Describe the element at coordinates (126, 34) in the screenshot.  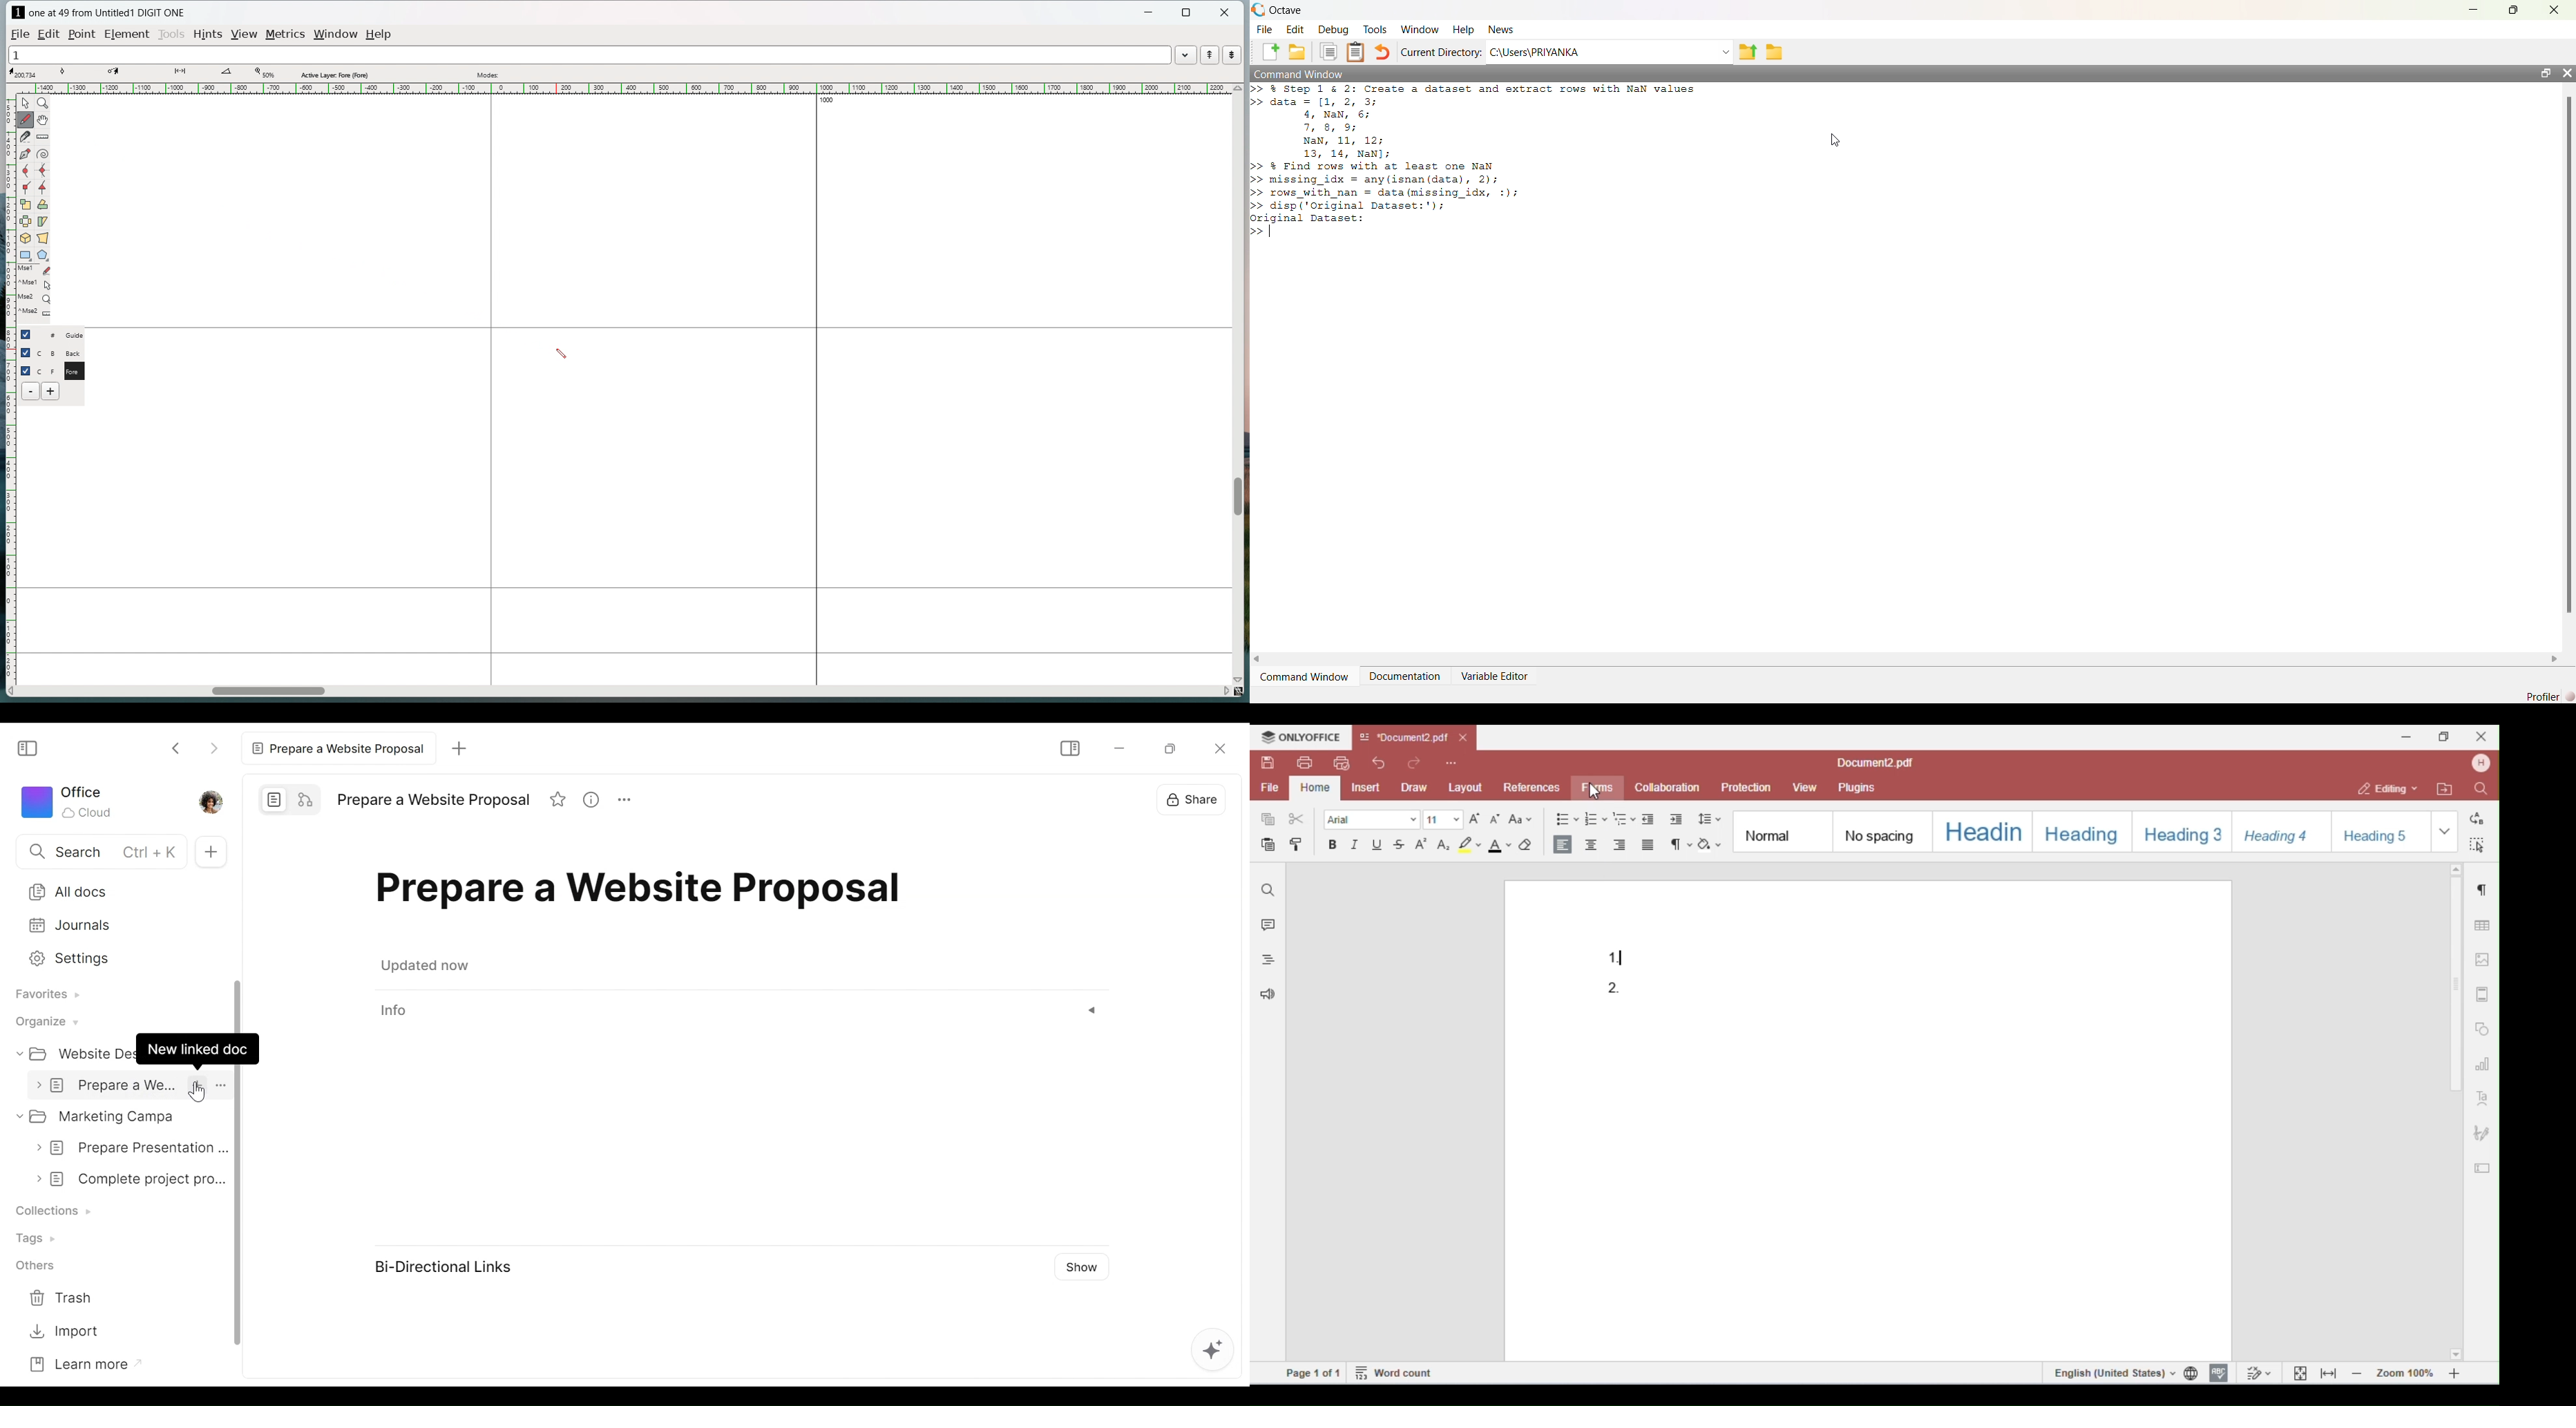
I see `element` at that location.